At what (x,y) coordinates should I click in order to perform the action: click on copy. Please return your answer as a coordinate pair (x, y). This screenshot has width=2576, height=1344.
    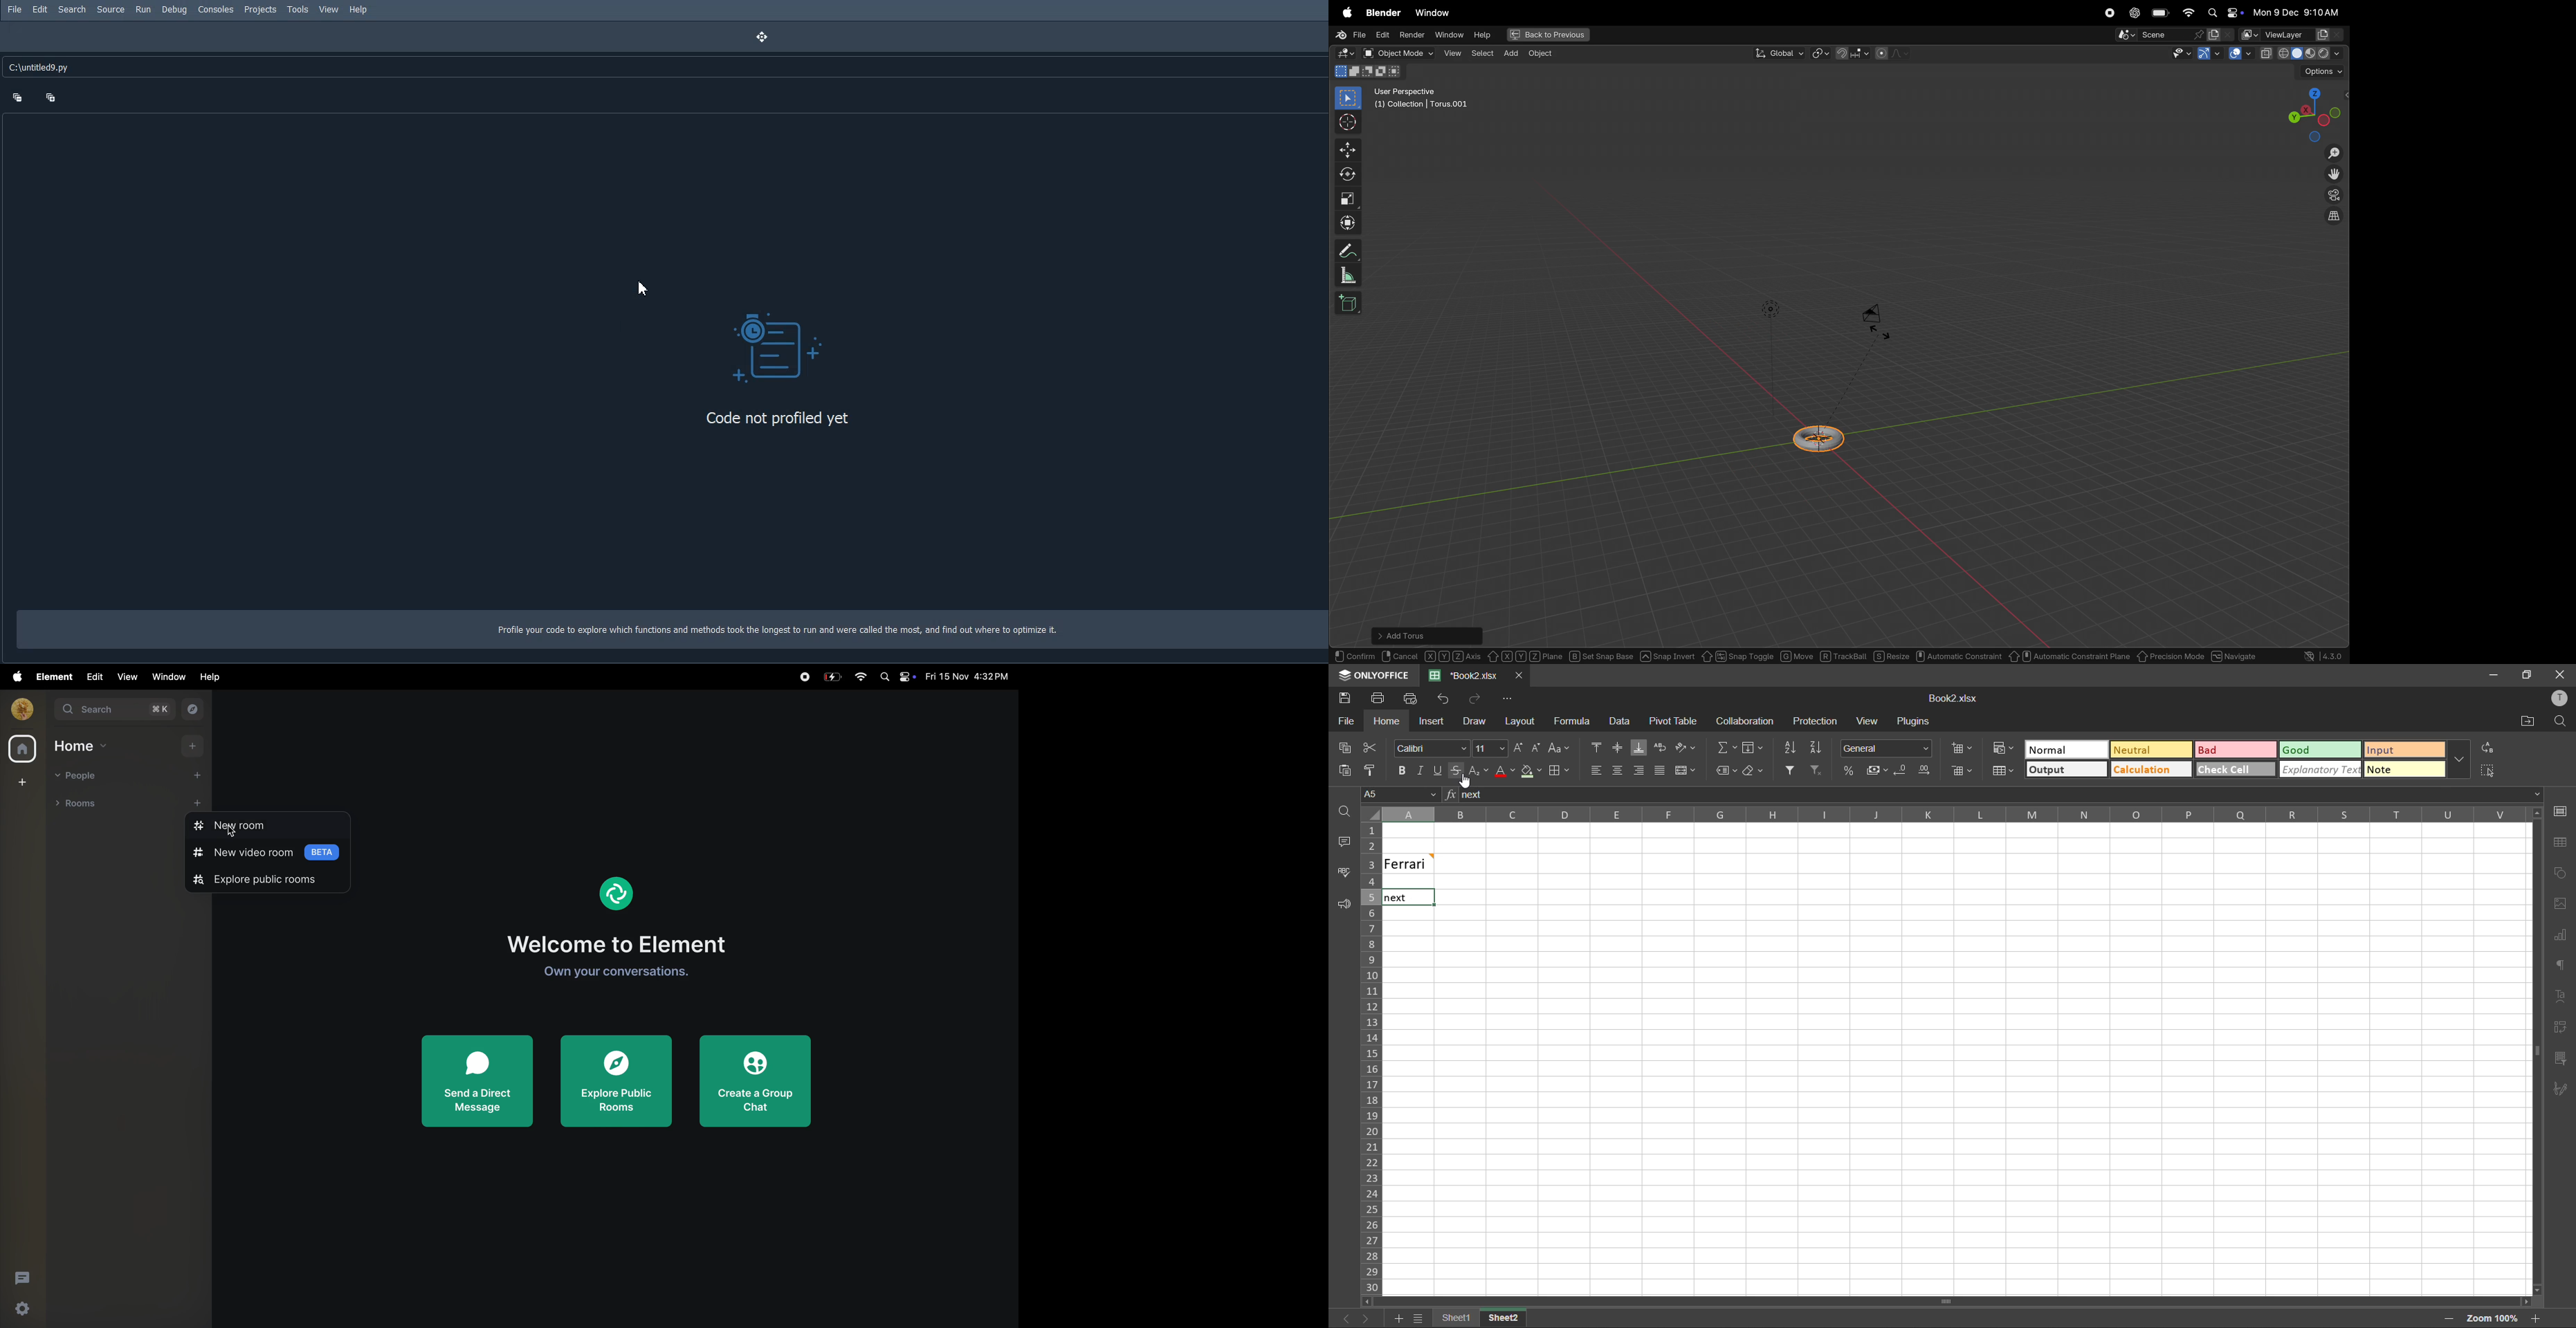
    Looking at the image, I should click on (1343, 748).